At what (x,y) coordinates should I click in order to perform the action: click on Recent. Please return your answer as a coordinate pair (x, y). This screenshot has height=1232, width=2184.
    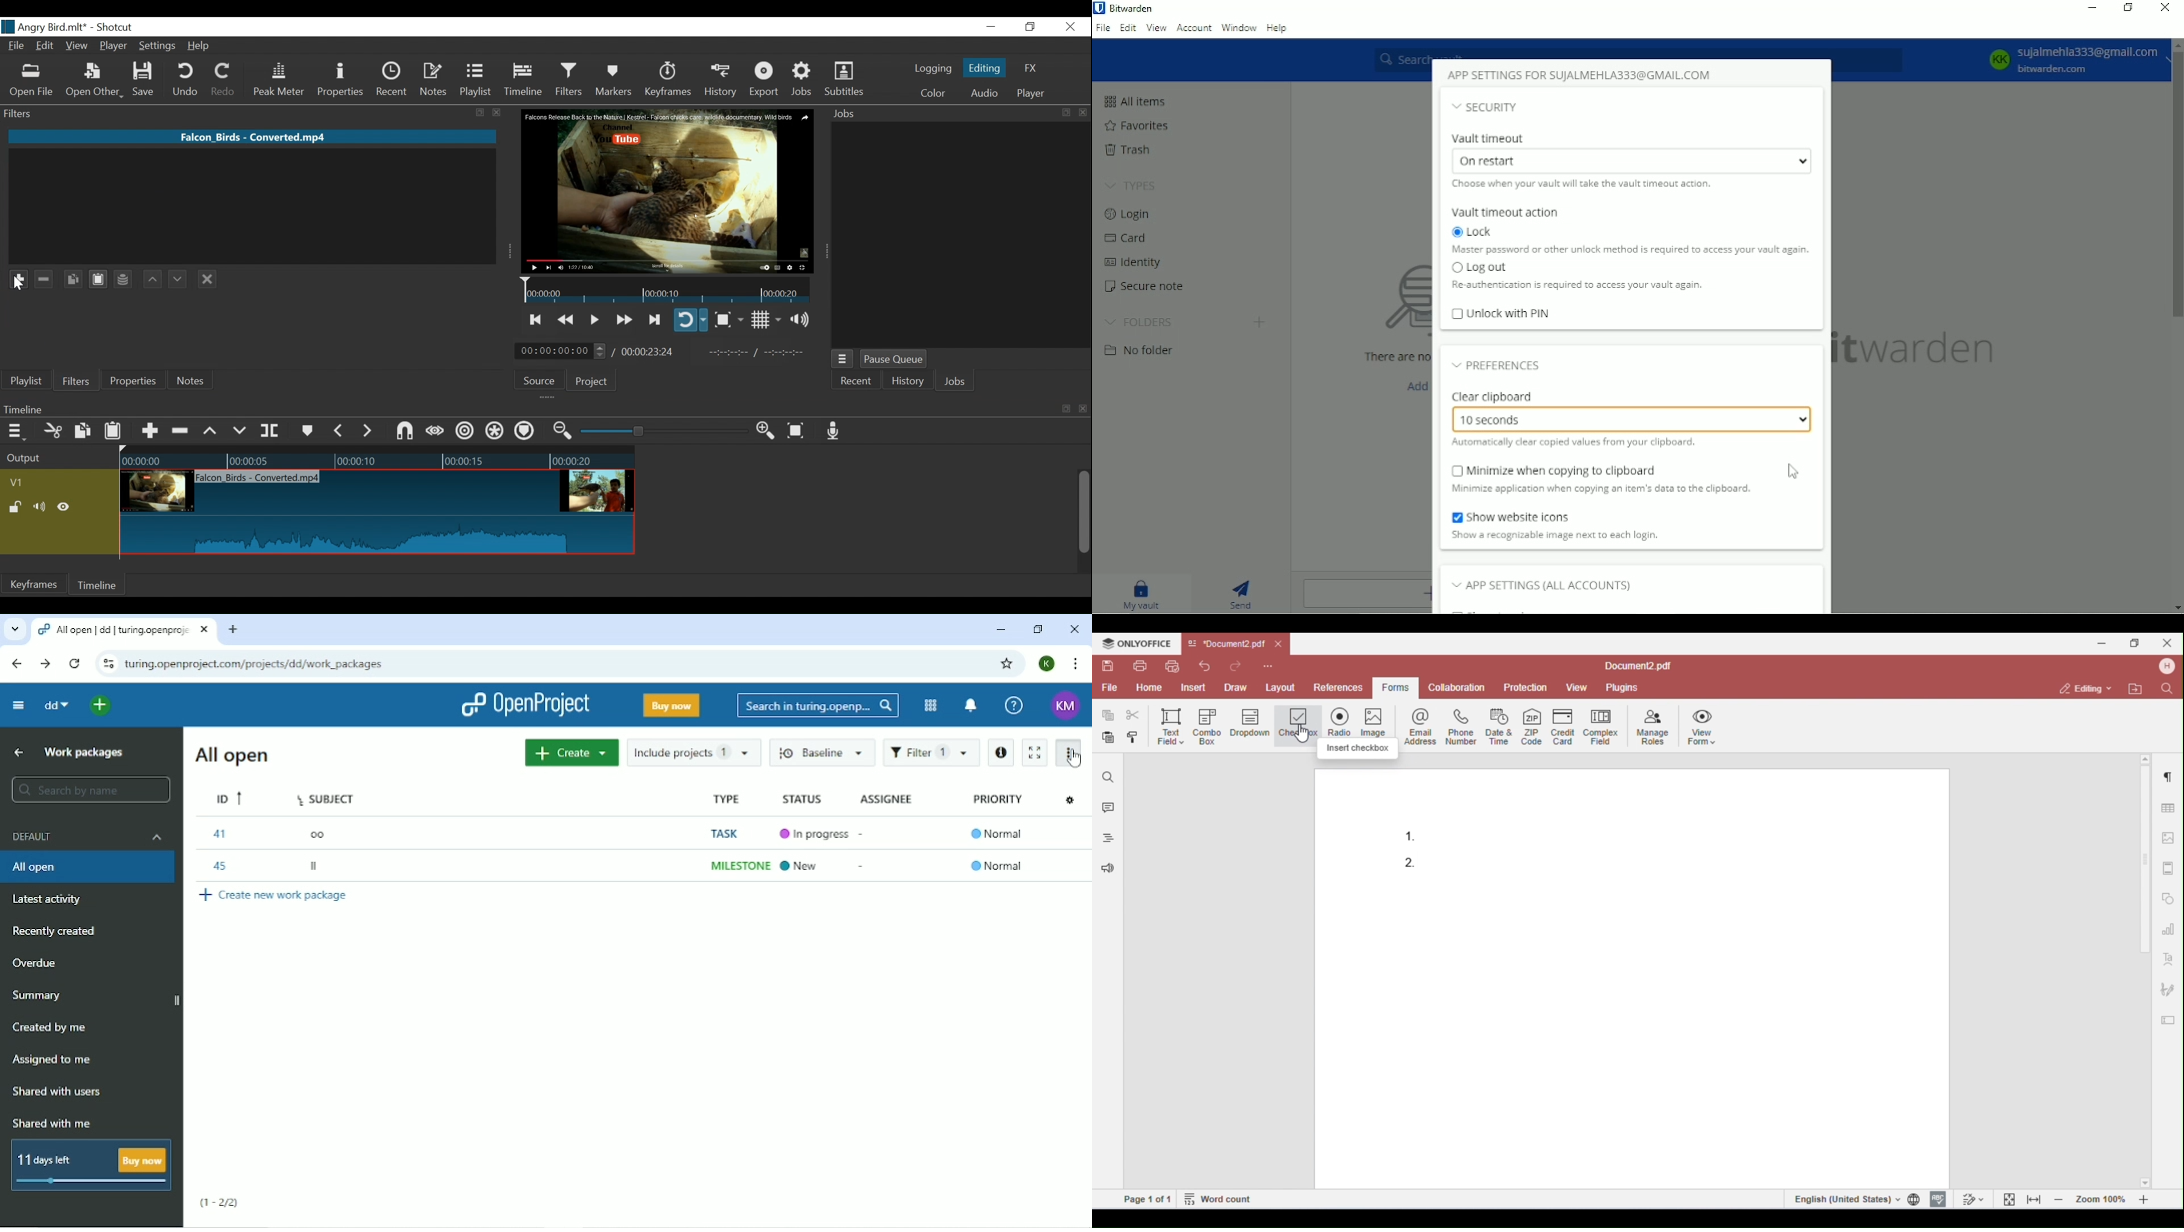
    Looking at the image, I should click on (395, 80).